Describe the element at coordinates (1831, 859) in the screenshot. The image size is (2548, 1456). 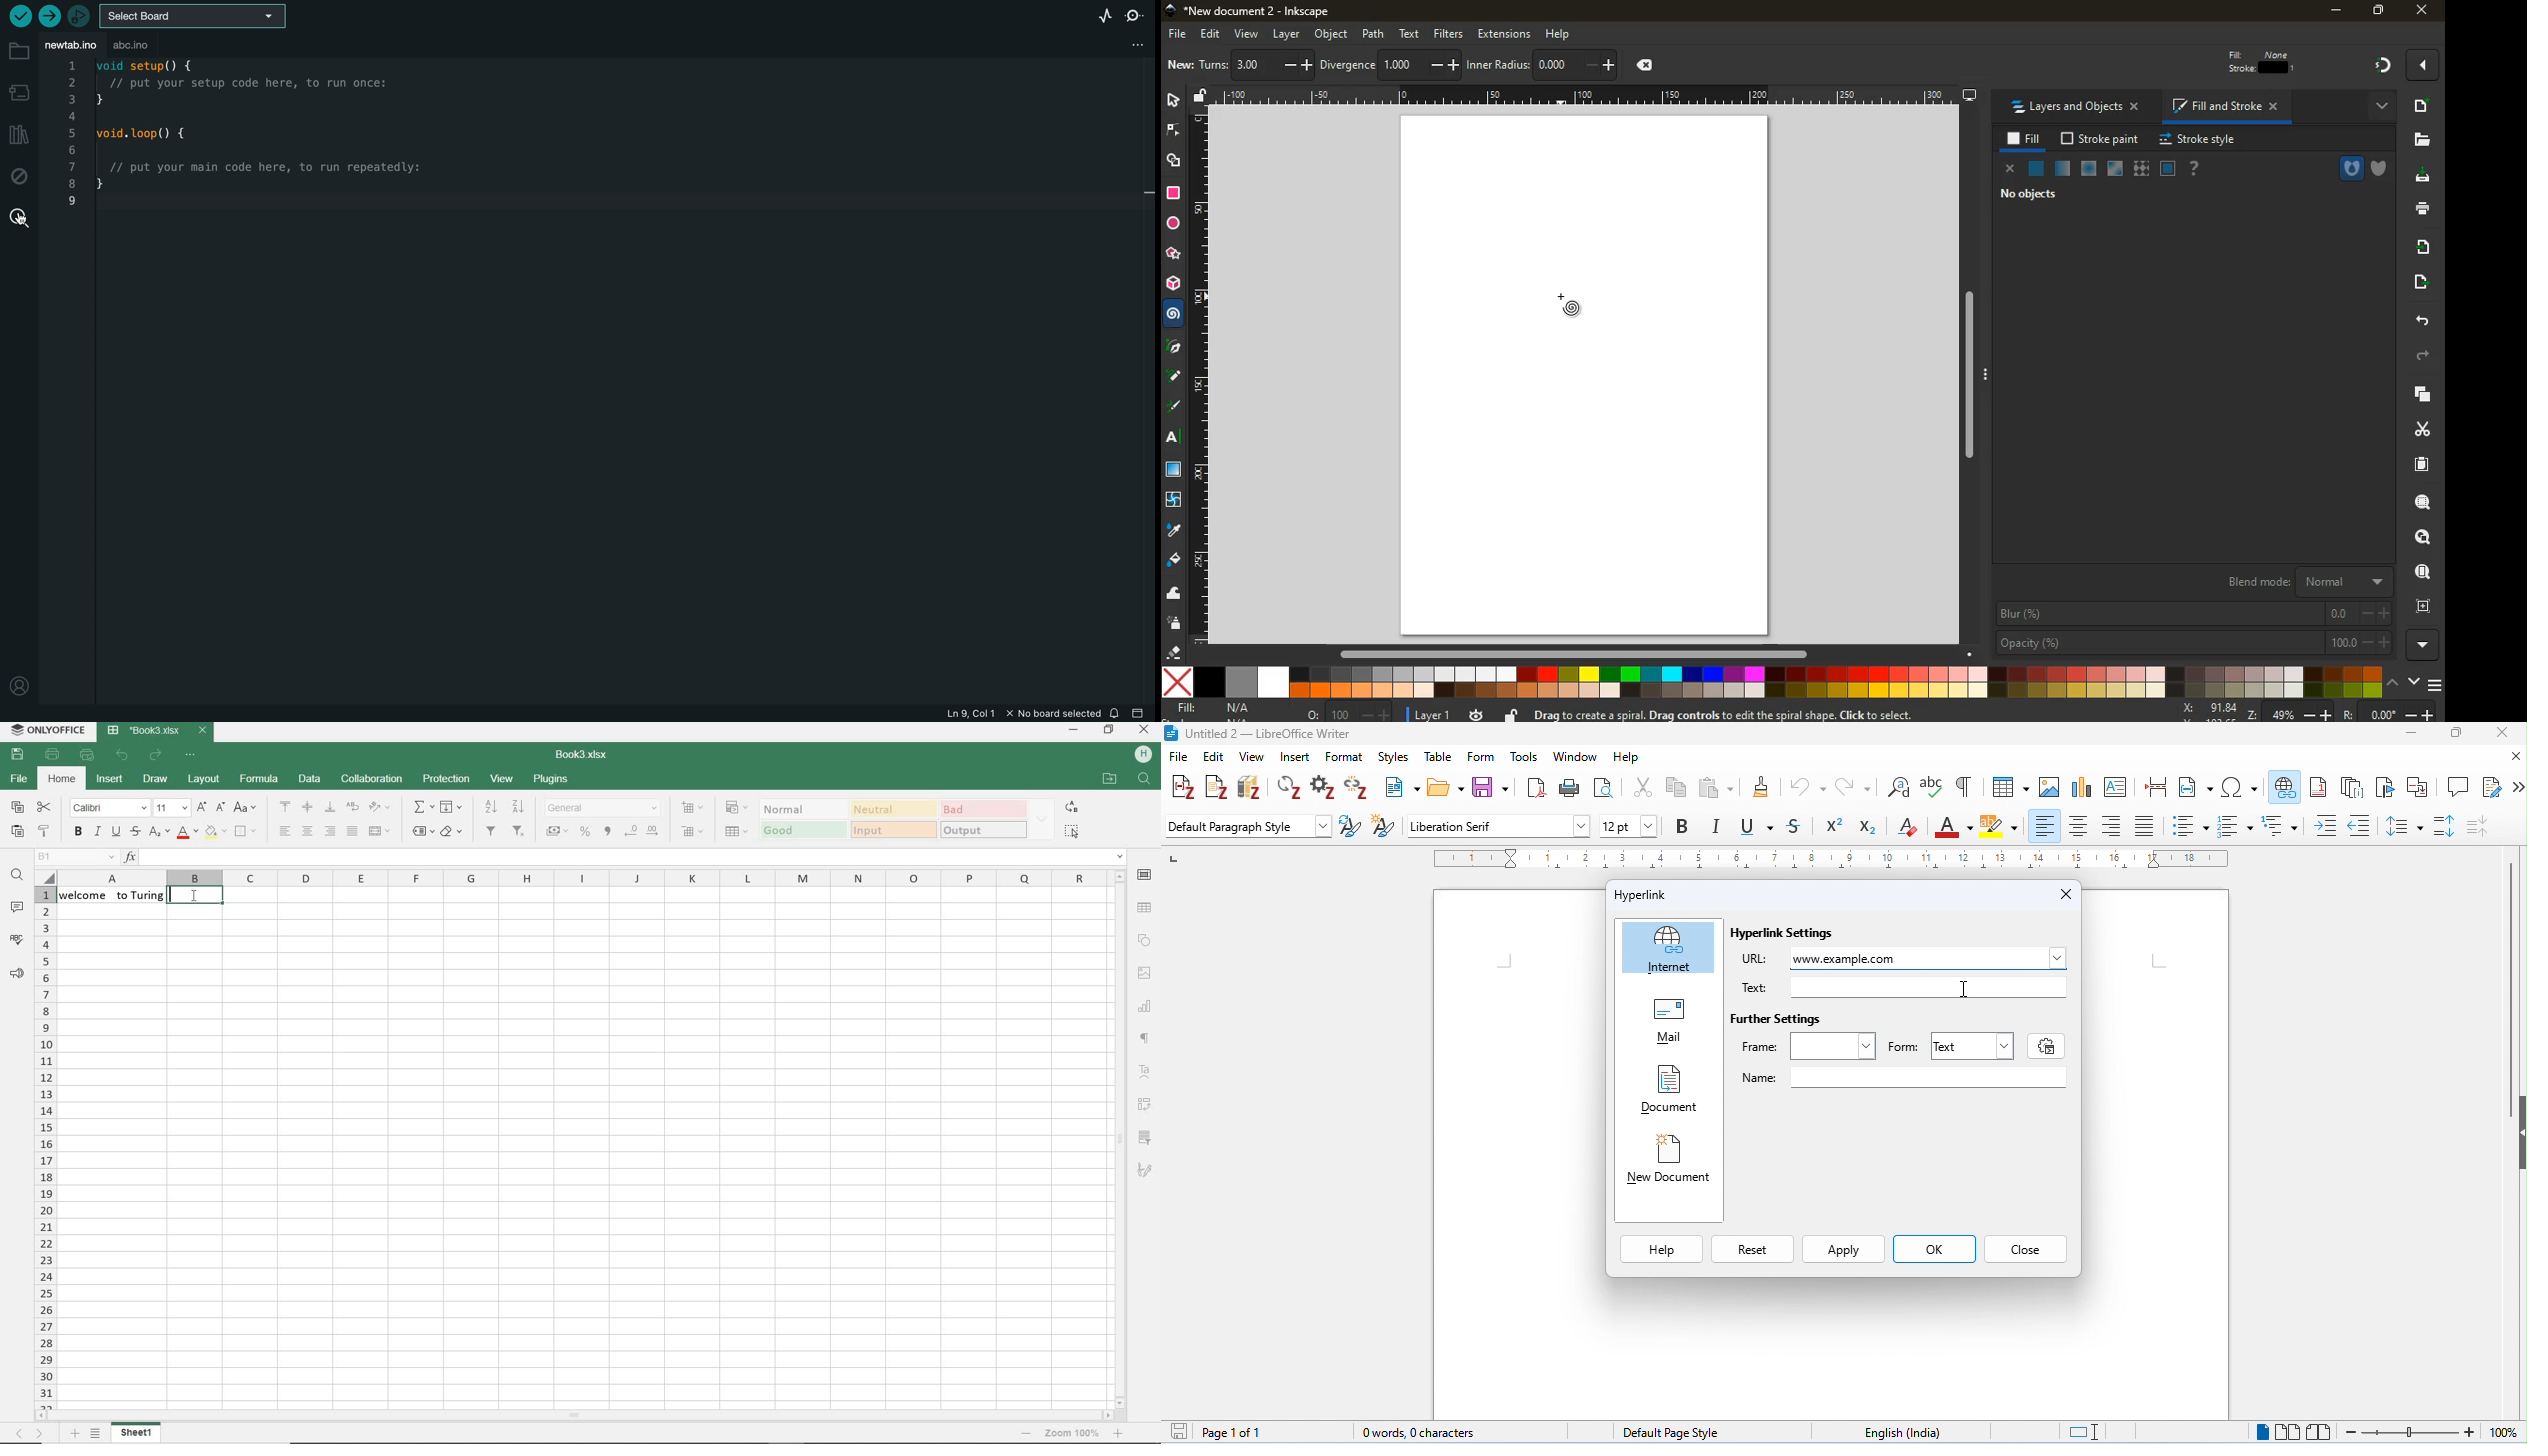
I see `ruler` at that location.